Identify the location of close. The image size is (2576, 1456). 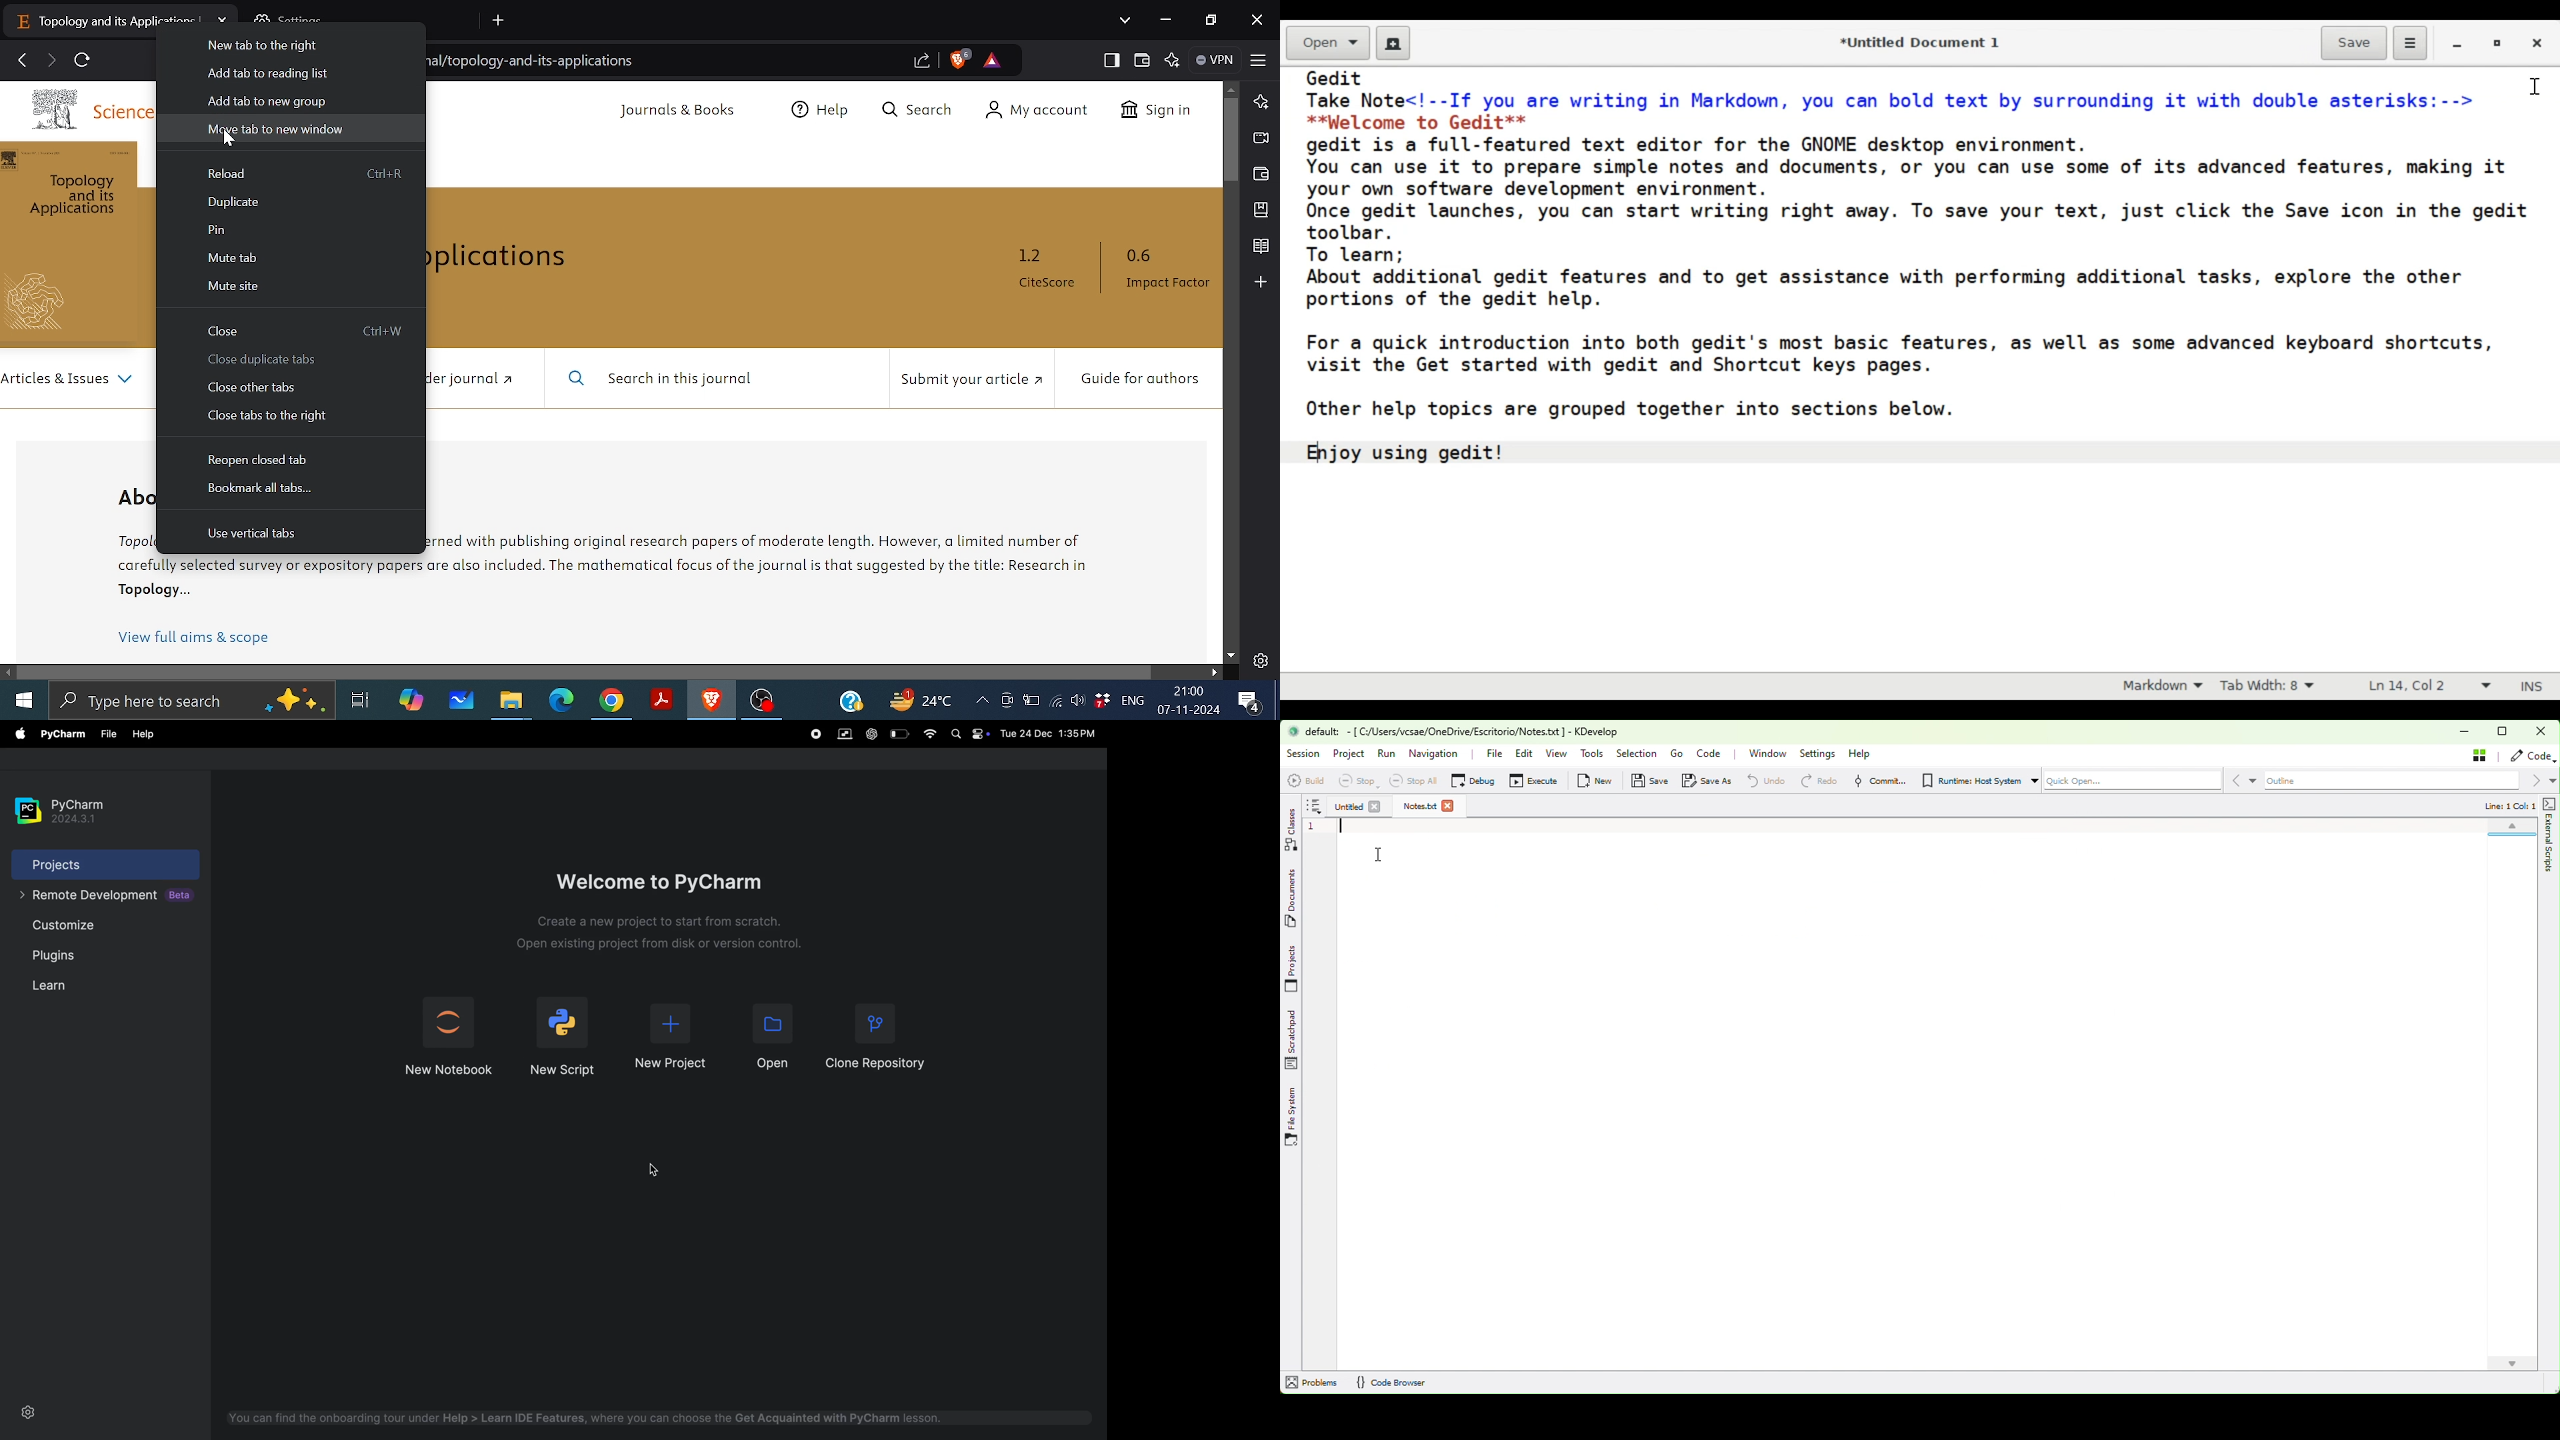
(2545, 732).